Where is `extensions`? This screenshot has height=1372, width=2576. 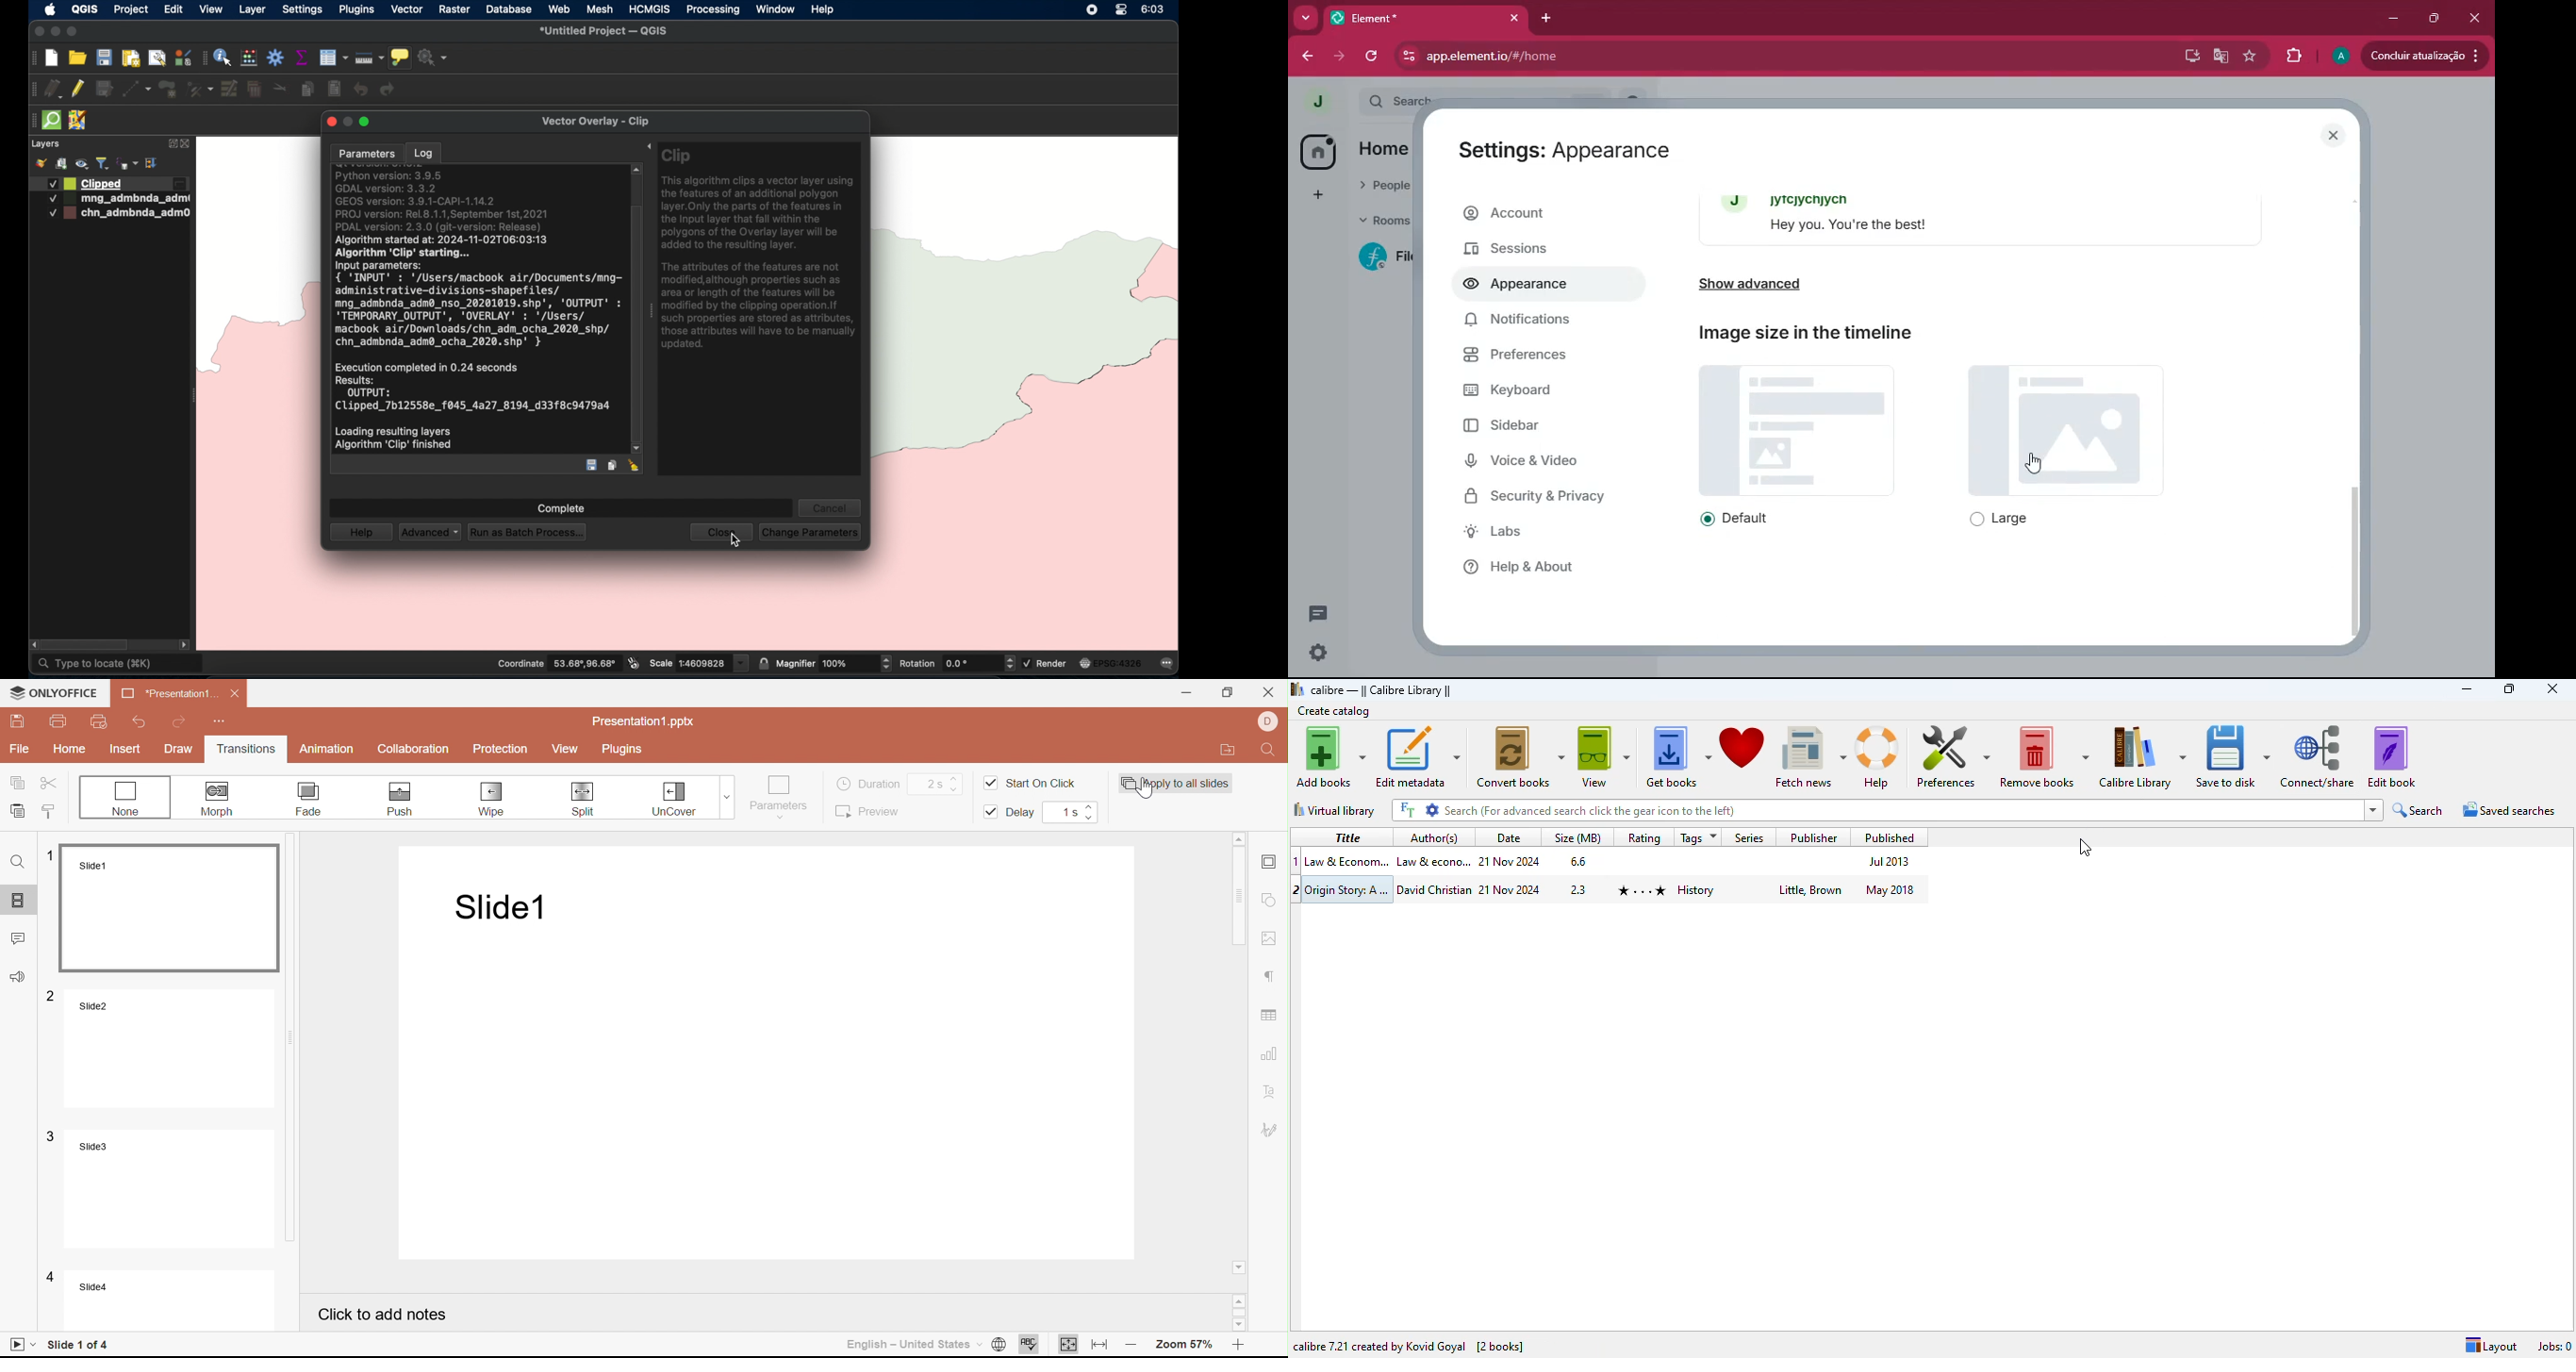
extensions is located at coordinates (2289, 57).